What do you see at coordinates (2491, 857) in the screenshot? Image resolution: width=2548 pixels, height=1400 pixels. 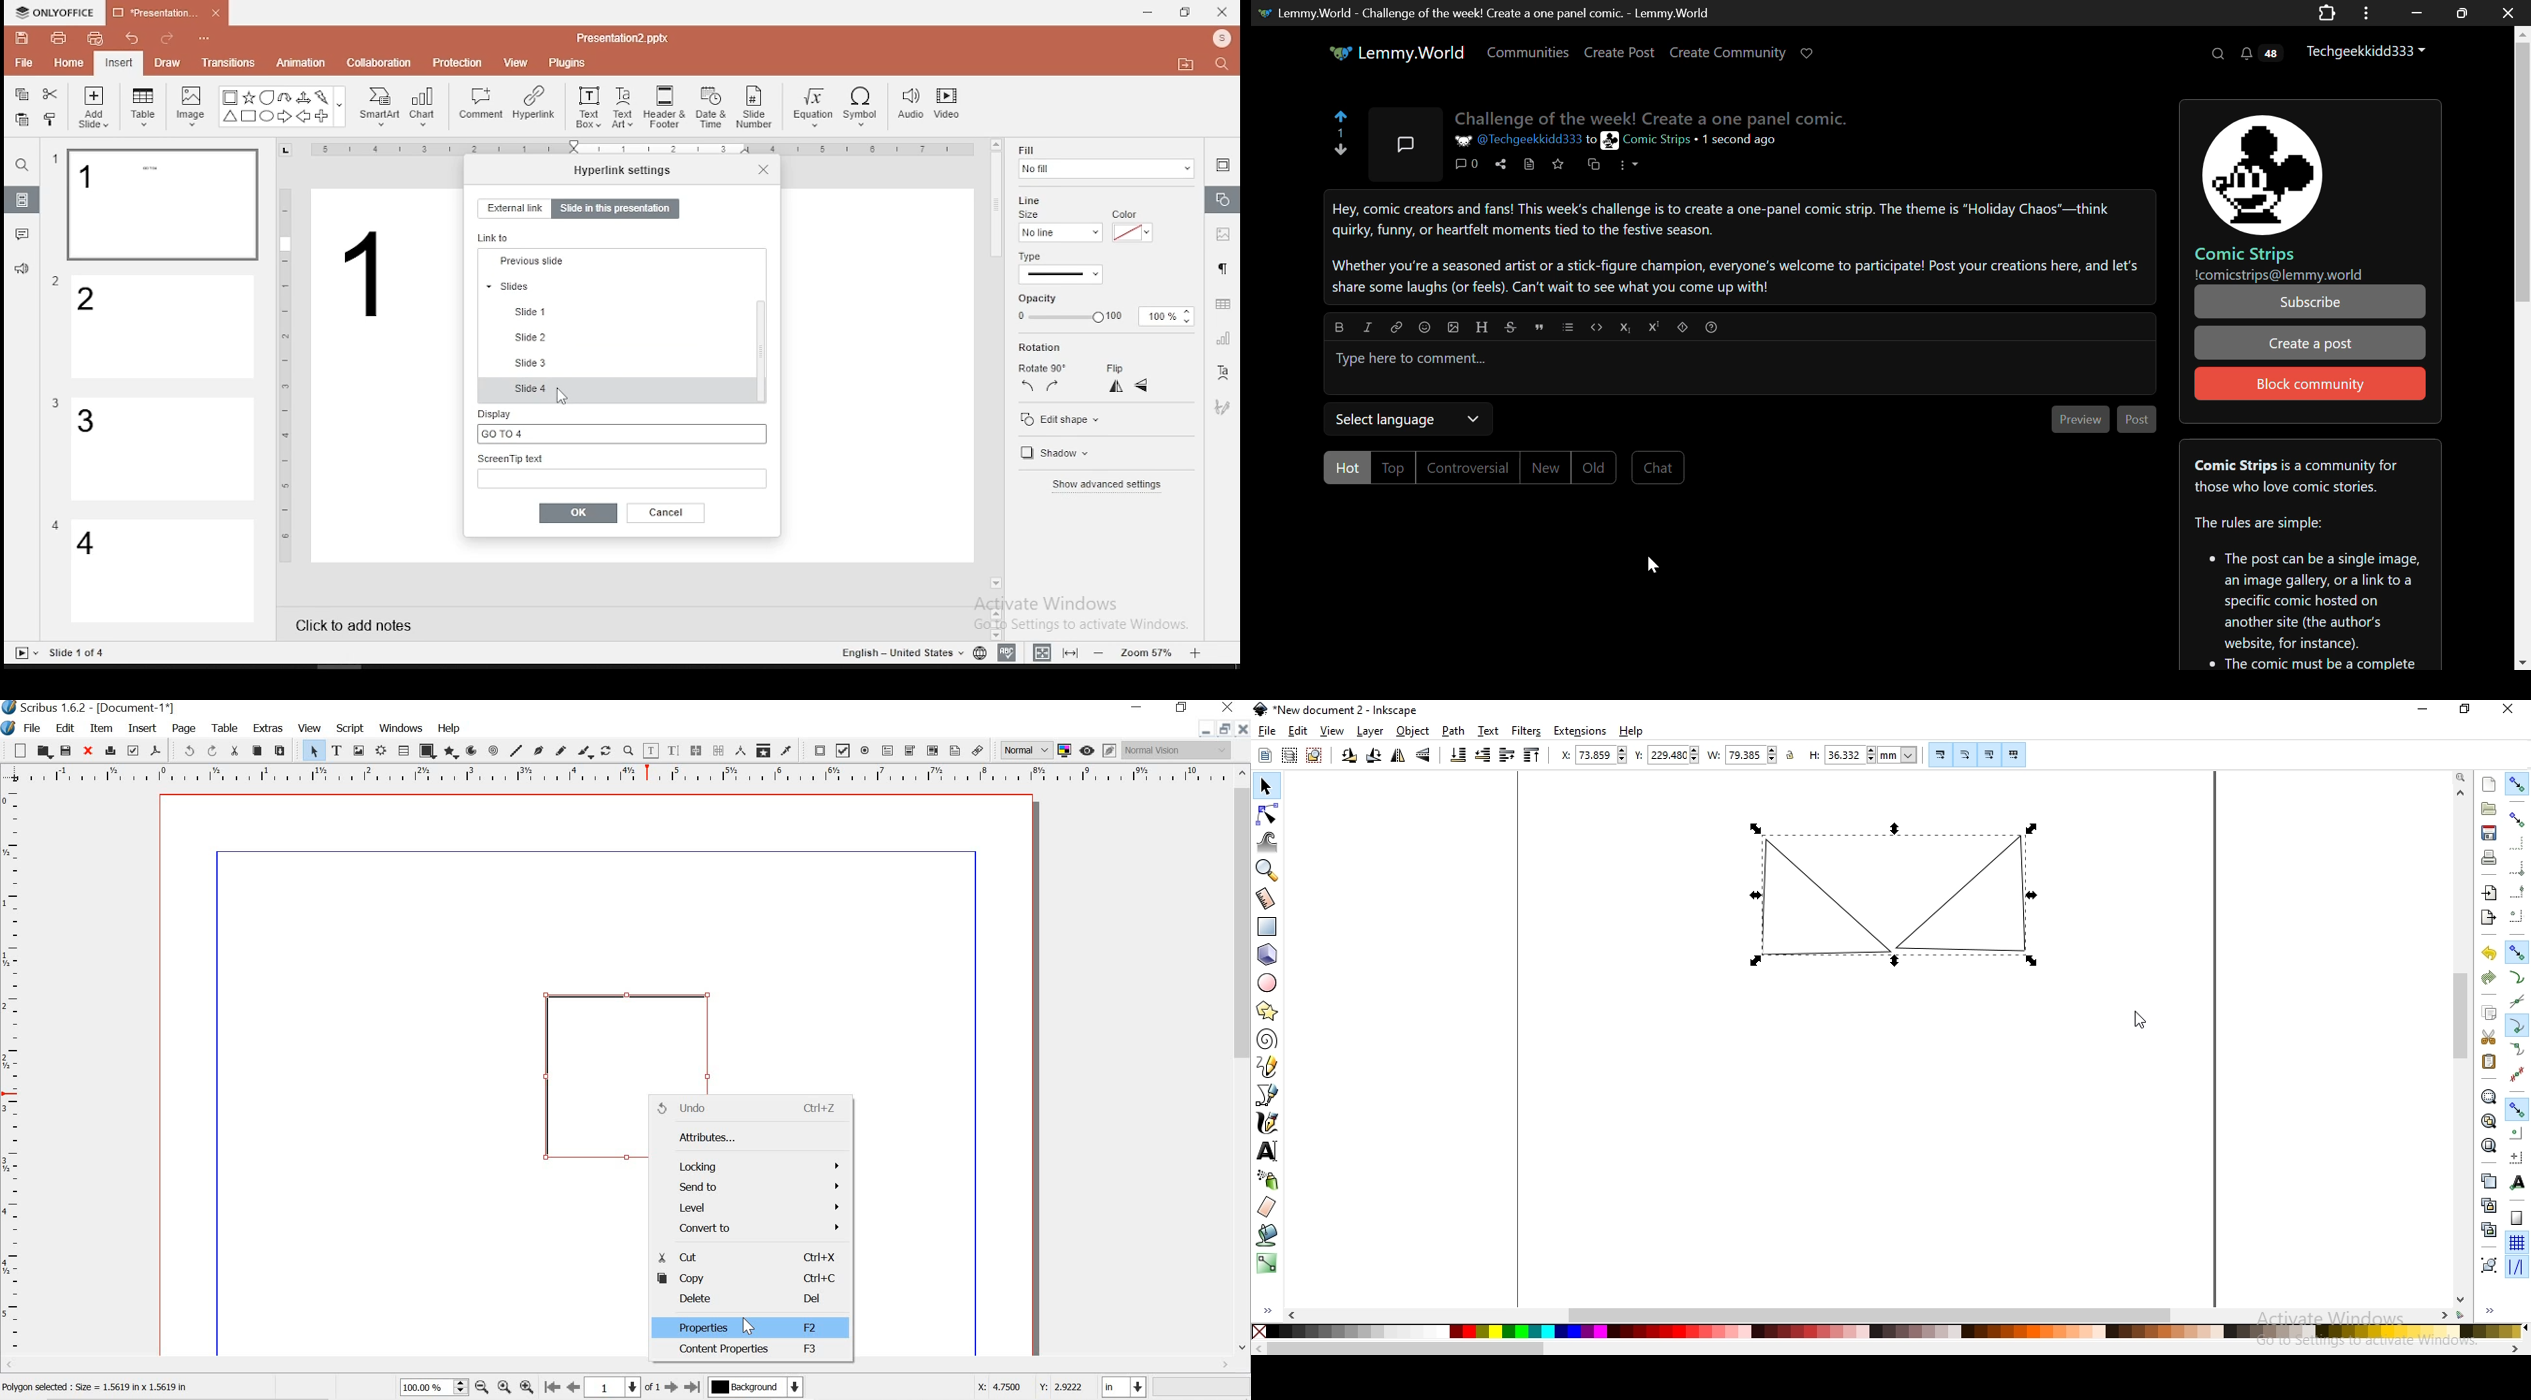 I see `print document` at bounding box center [2491, 857].